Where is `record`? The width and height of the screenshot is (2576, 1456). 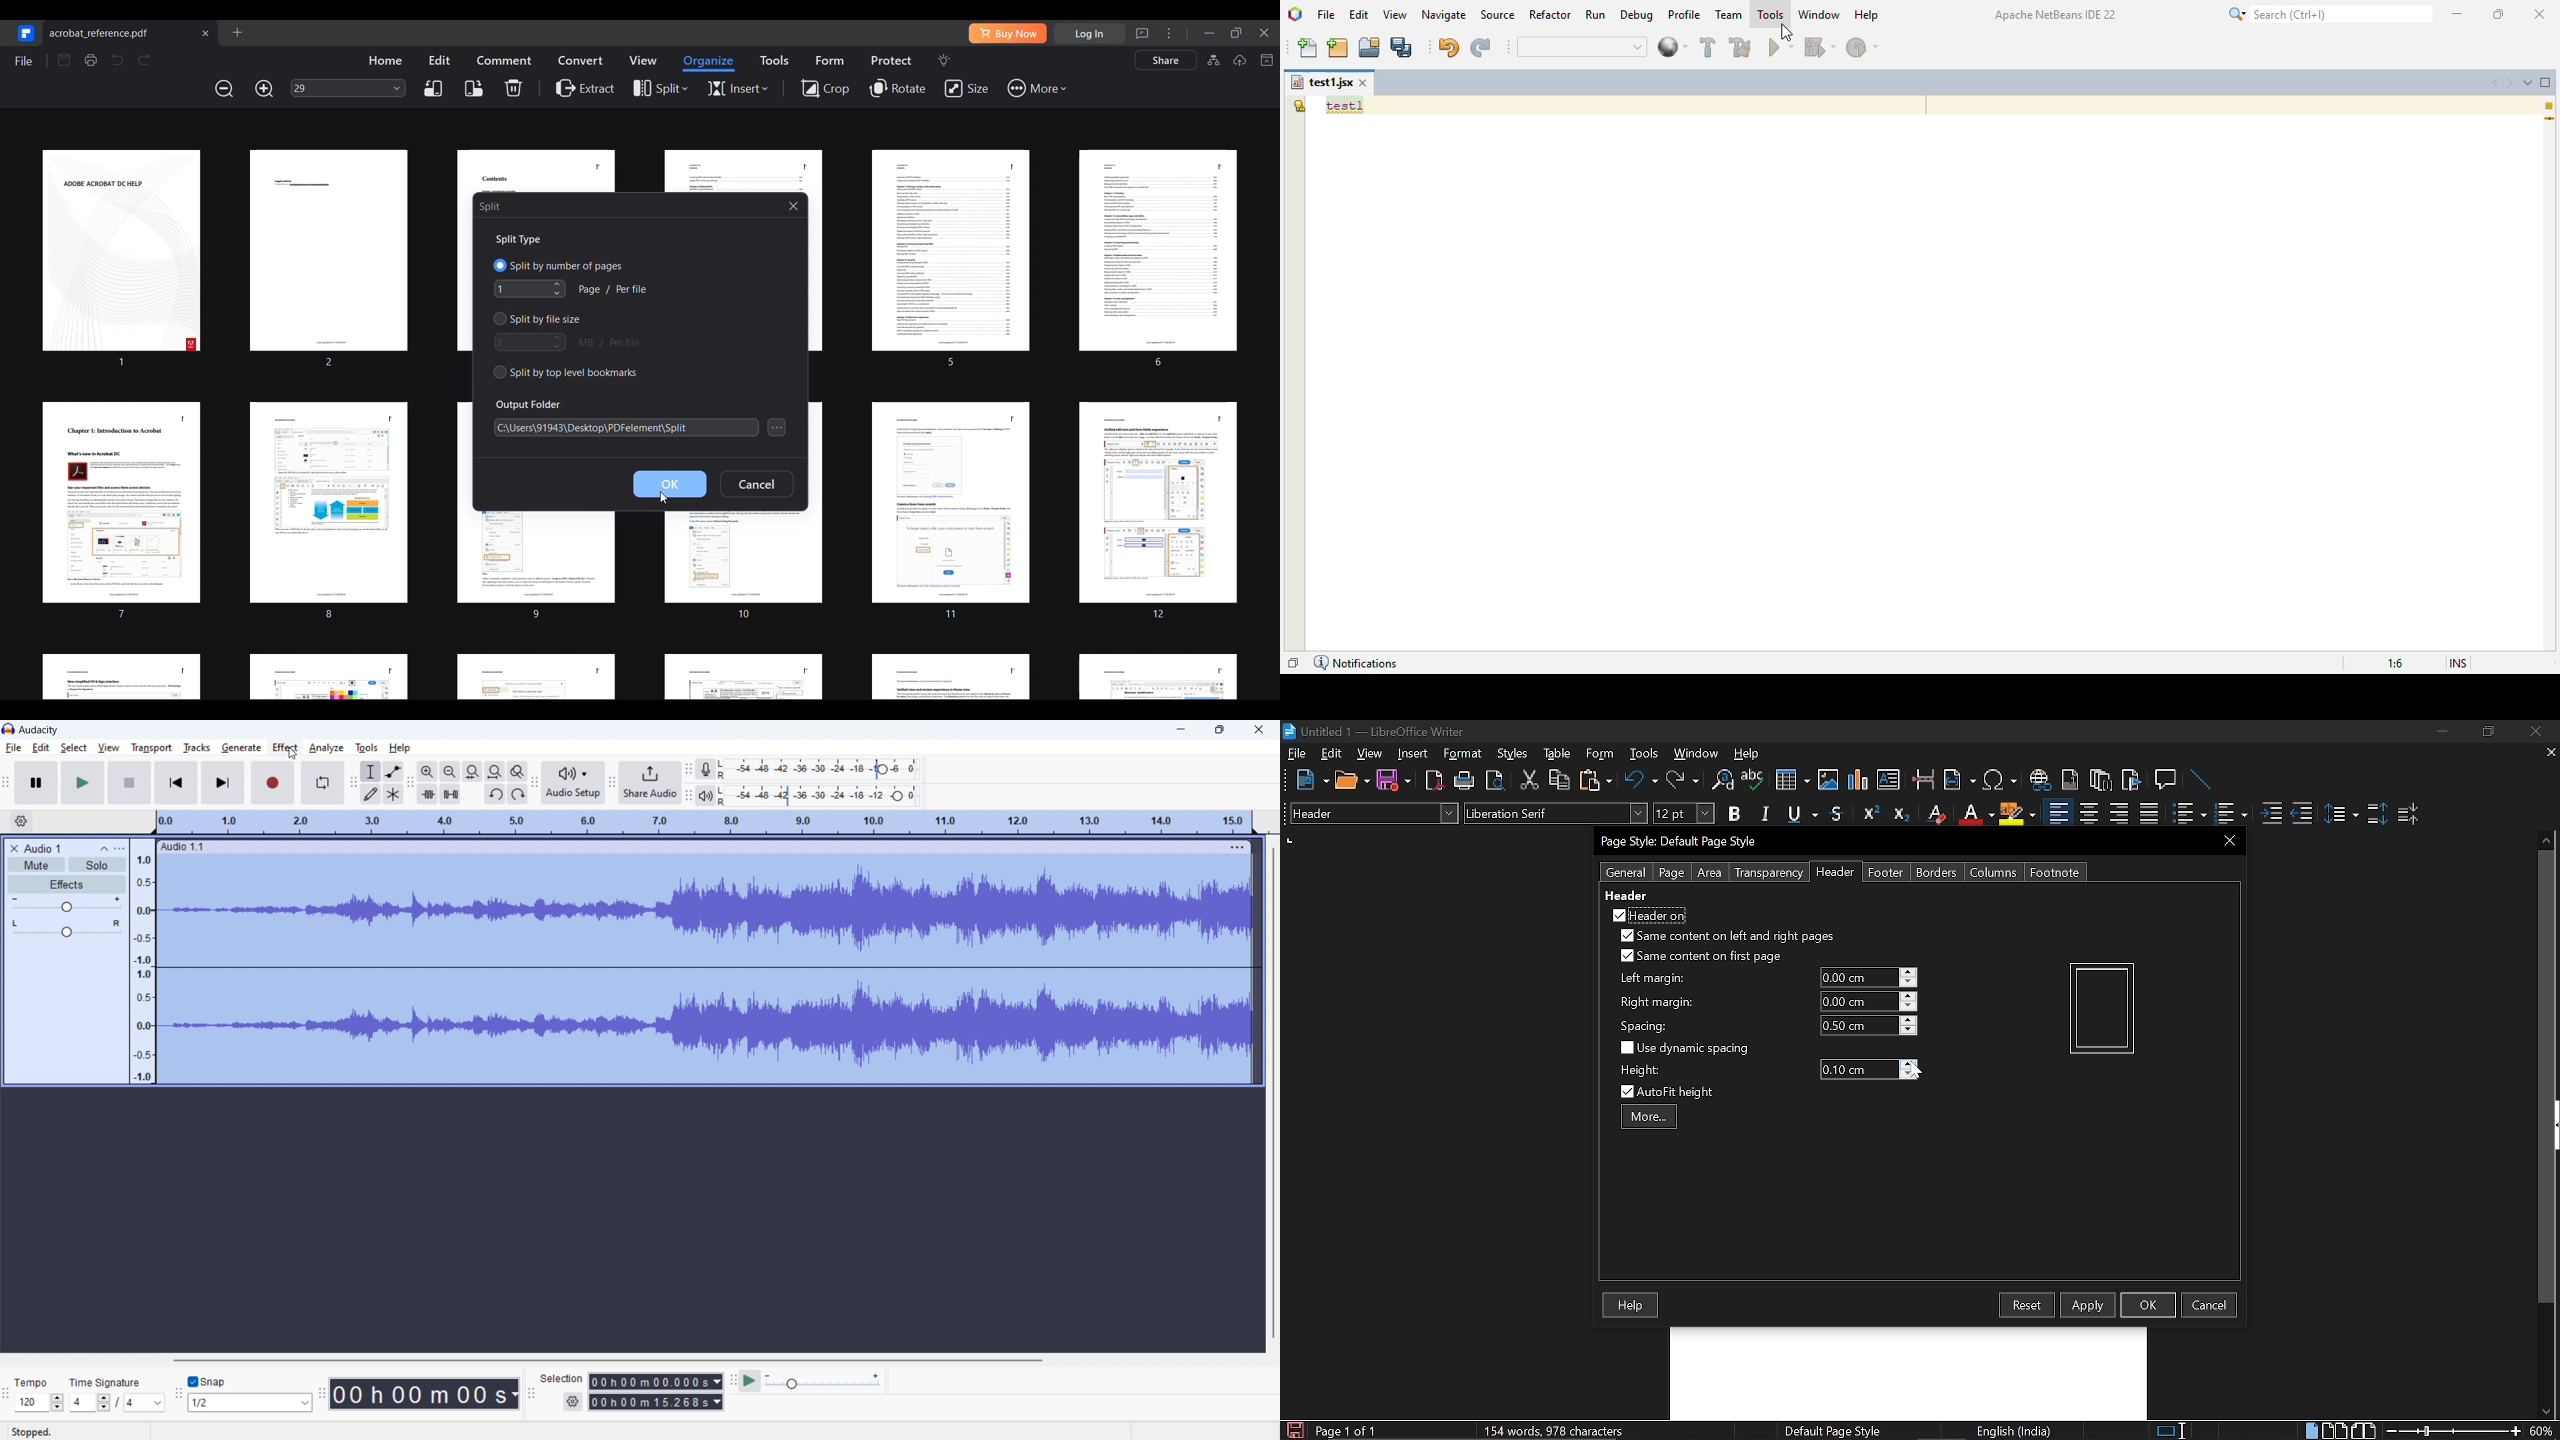 record is located at coordinates (273, 783).